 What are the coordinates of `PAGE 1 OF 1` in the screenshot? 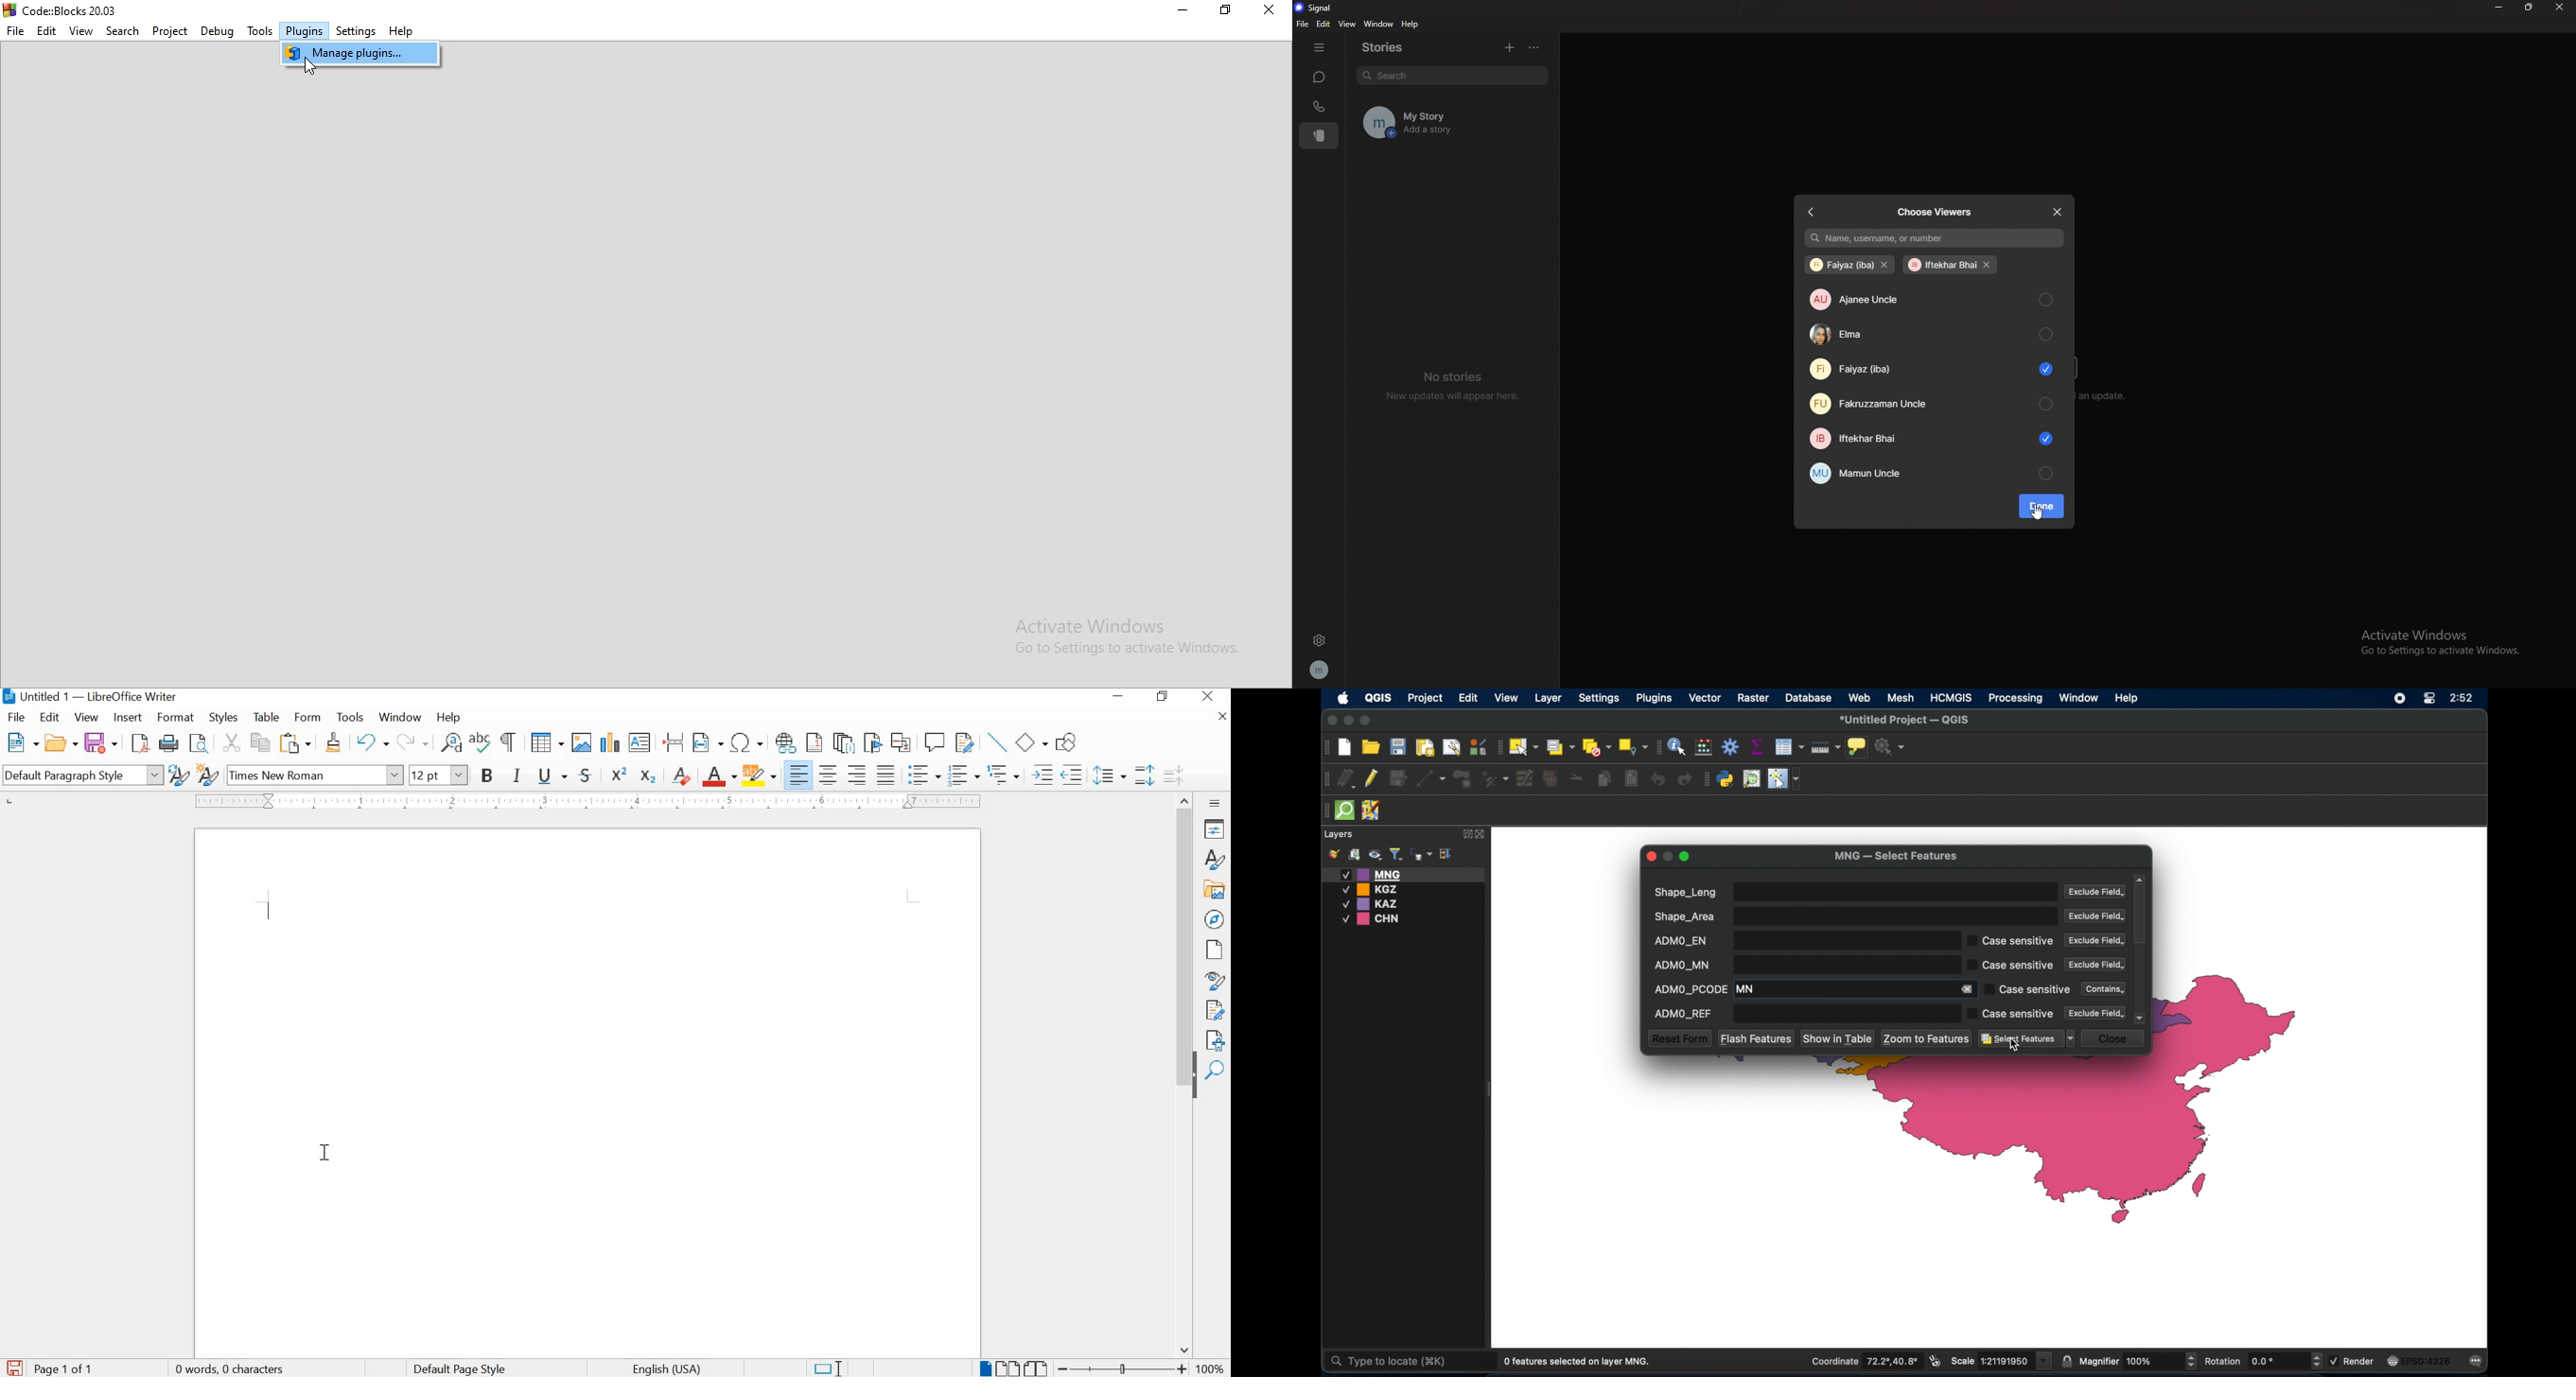 It's located at (67, 1369).